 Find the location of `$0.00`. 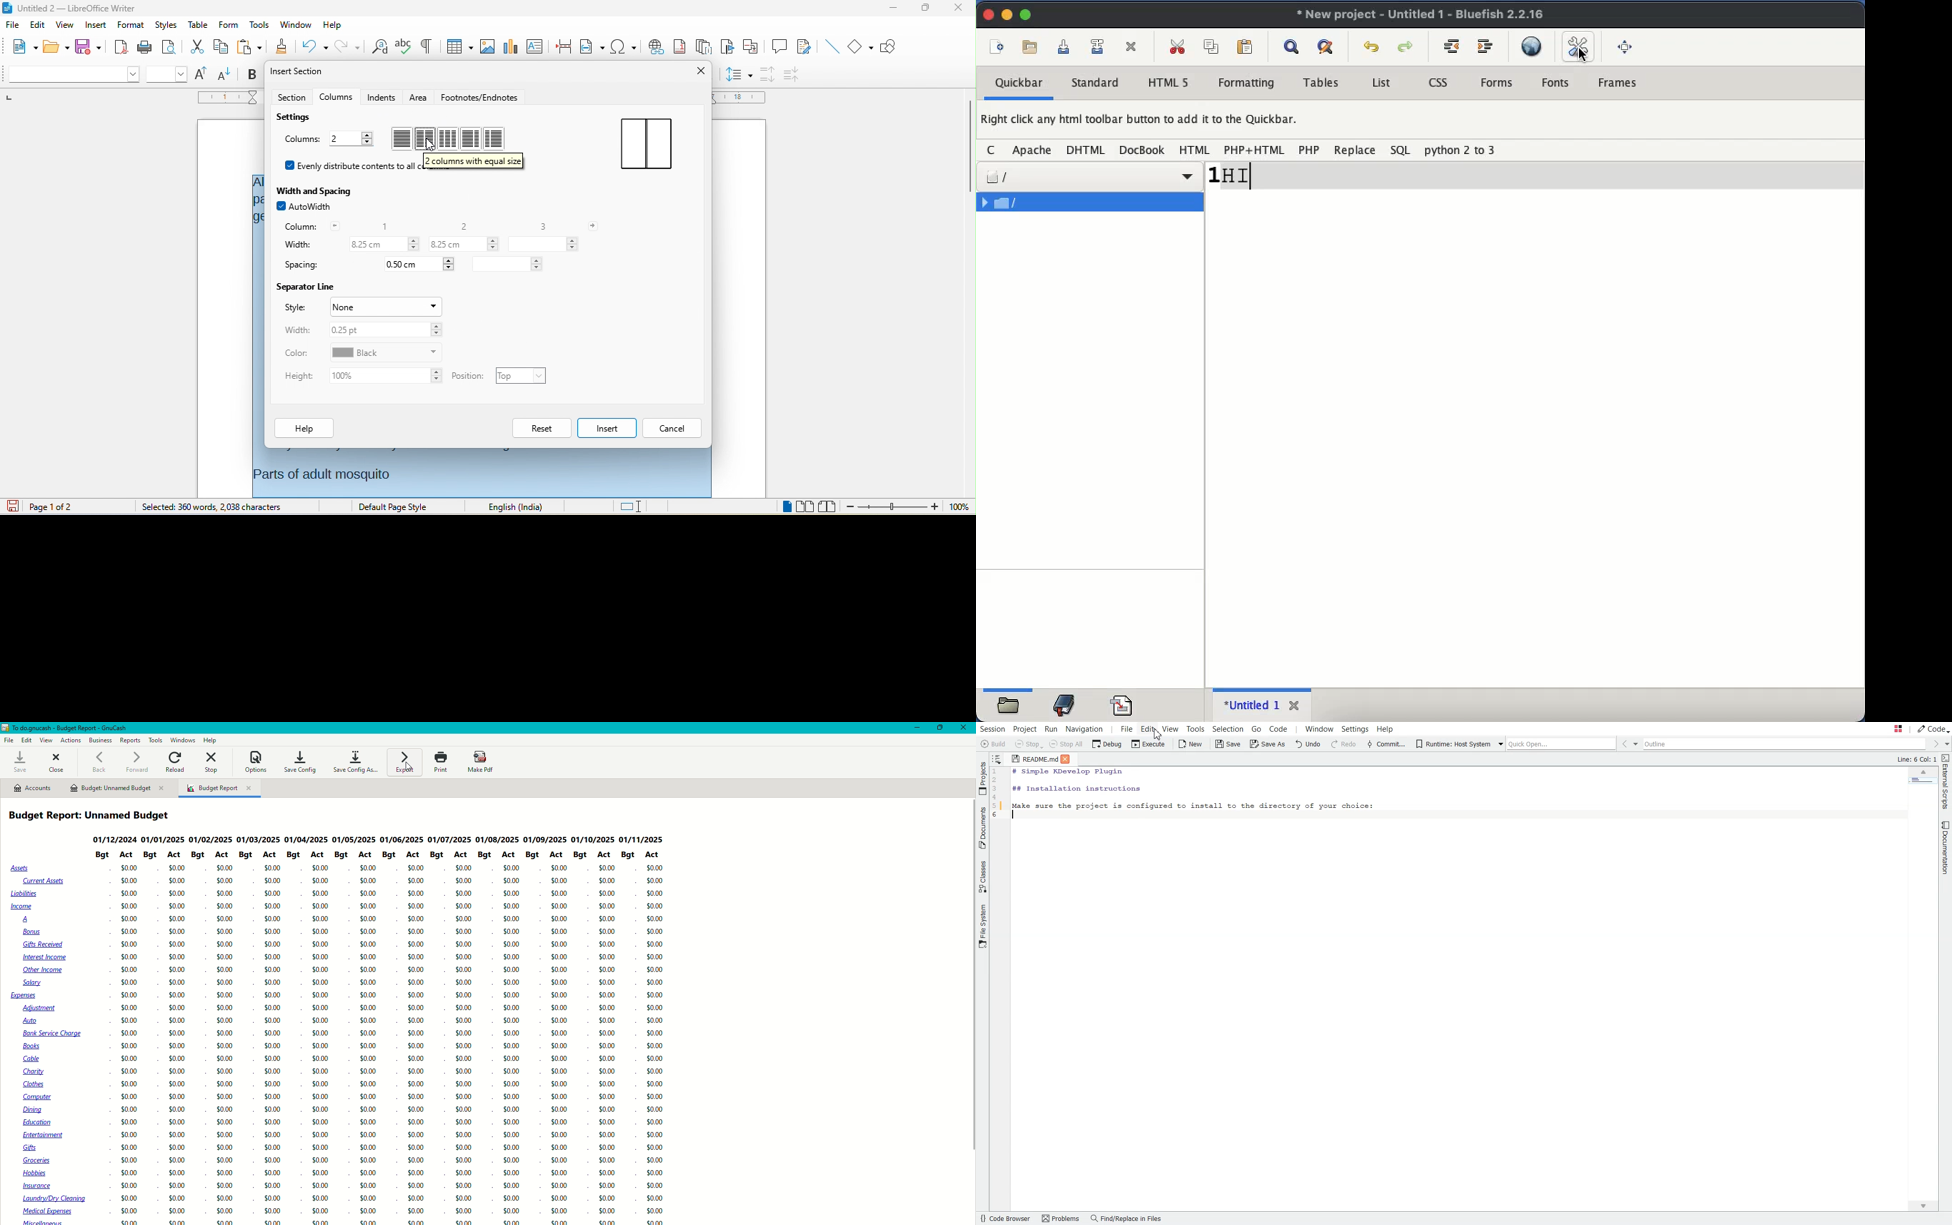

$0.00 is located at coordinates (273, 1110).